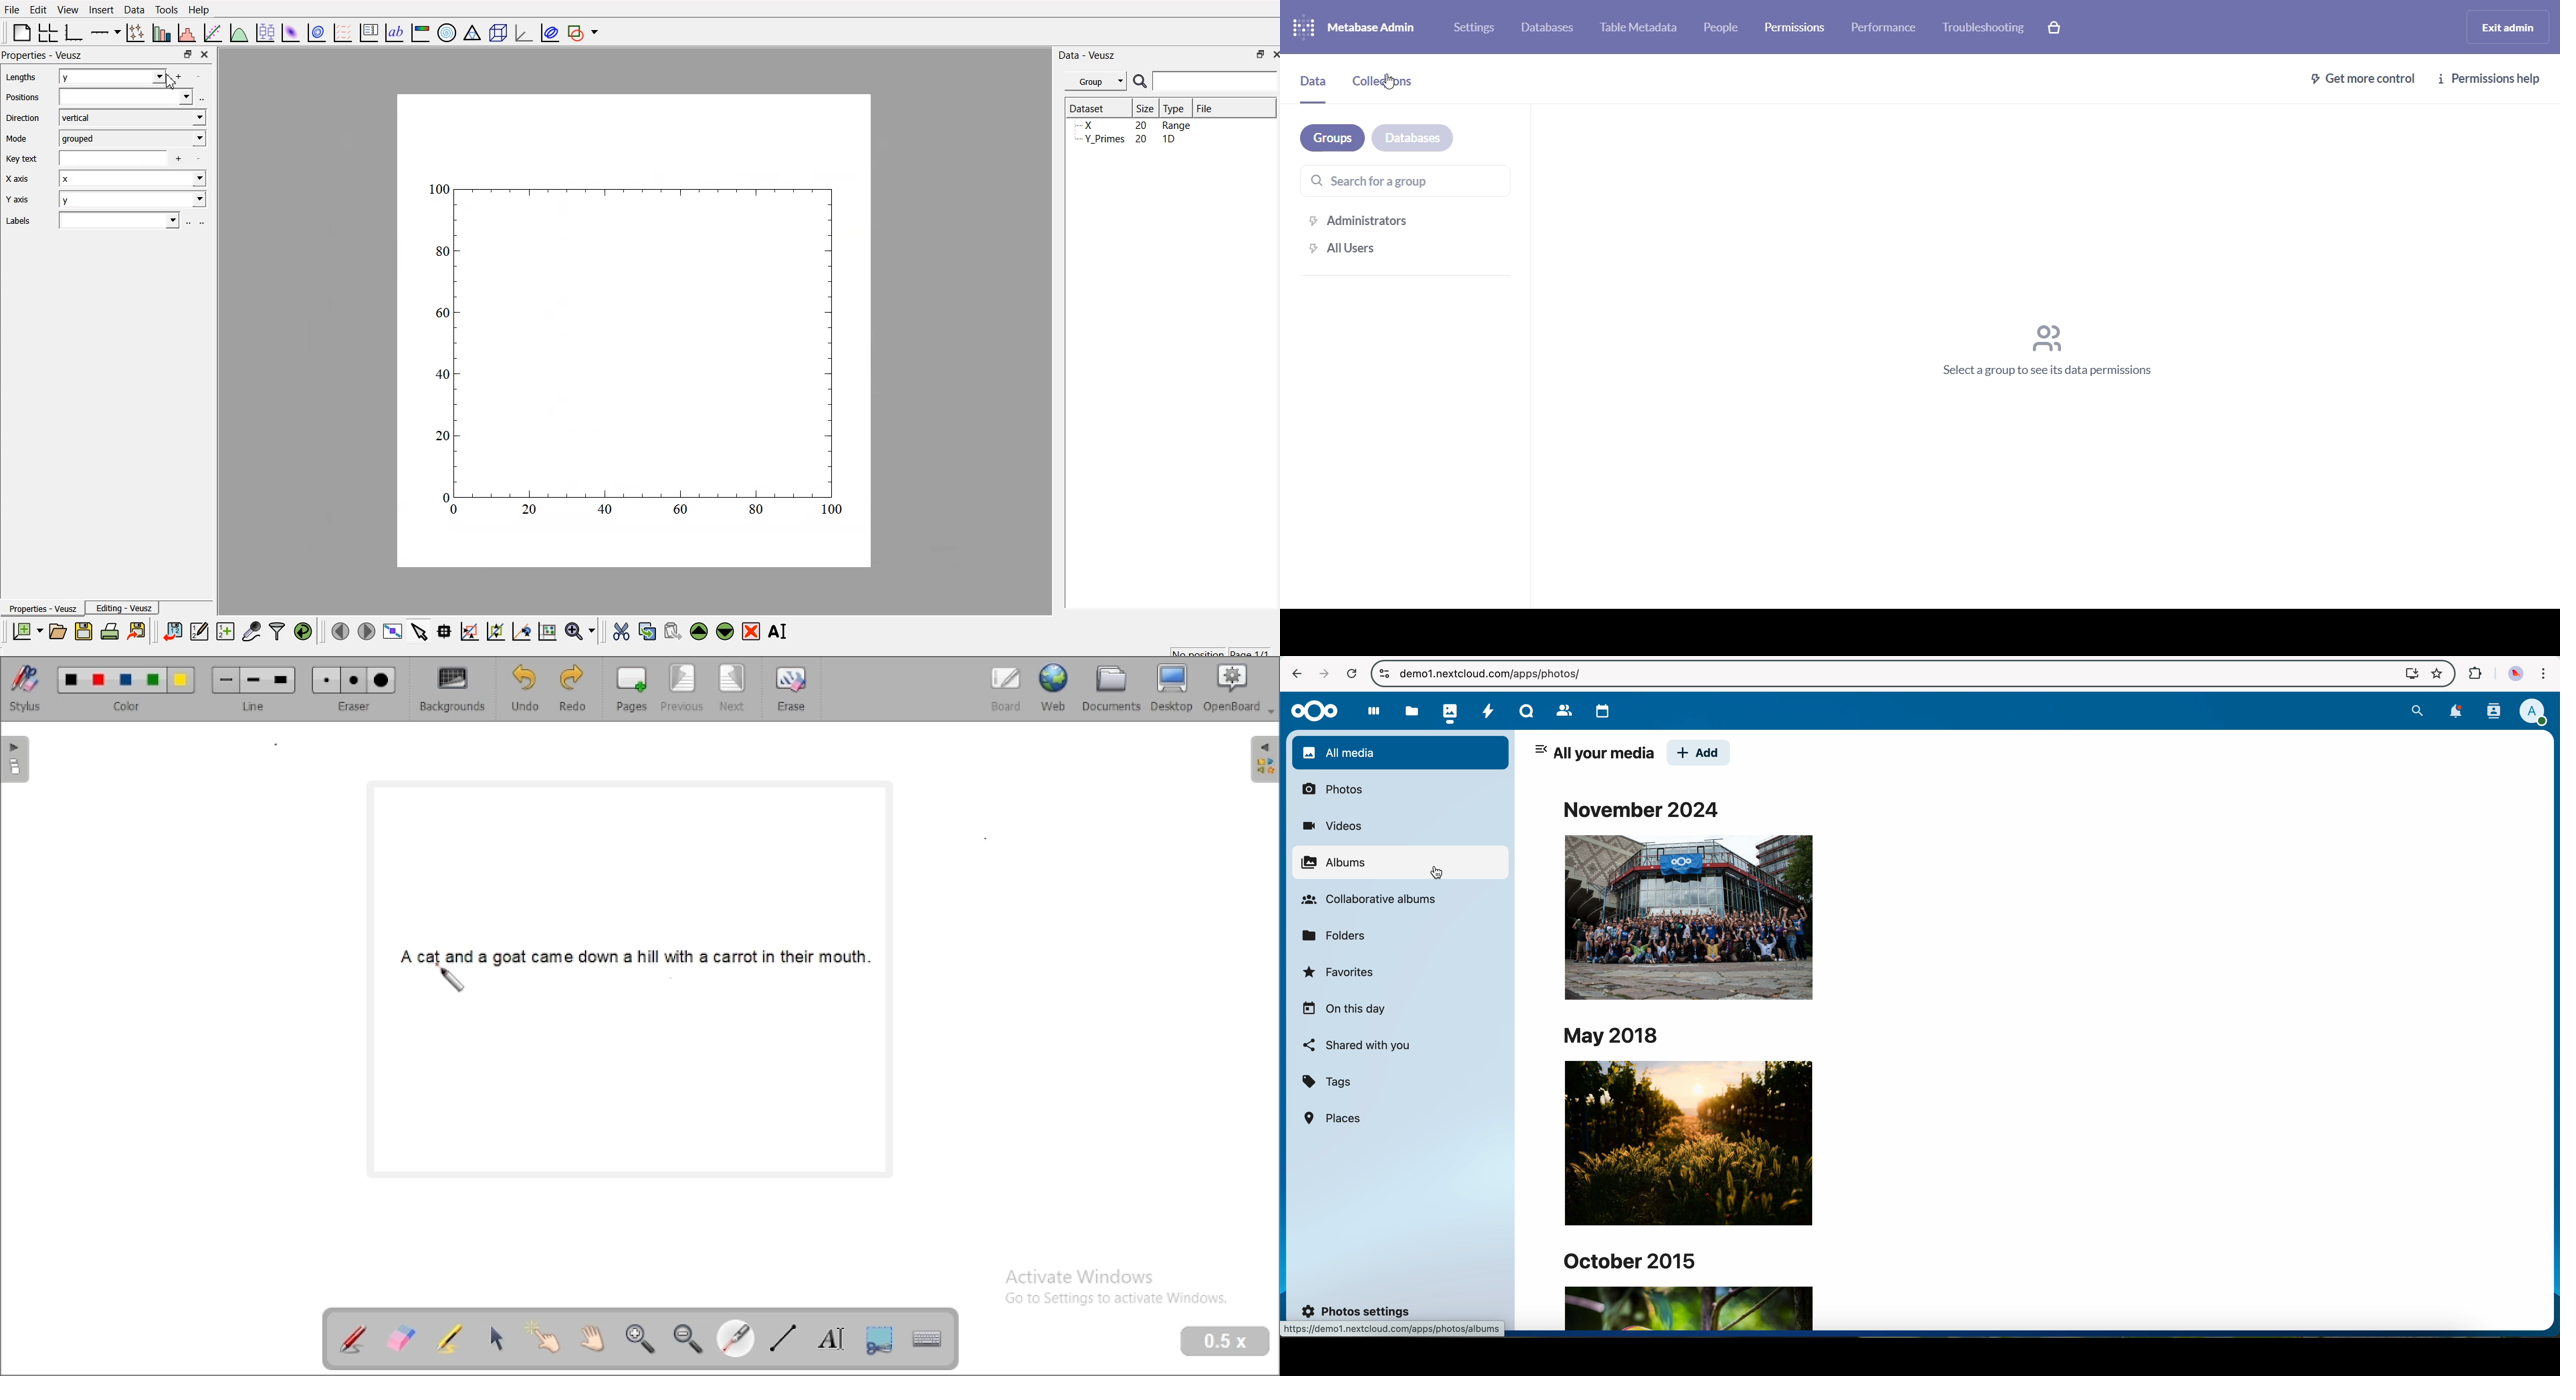 Image resolution: width=2576 pixels, height=1400 pixels. What do you see at coordinates (26, 689) in the screenshot?
I see `stylus` at bounding box center [26, 689].